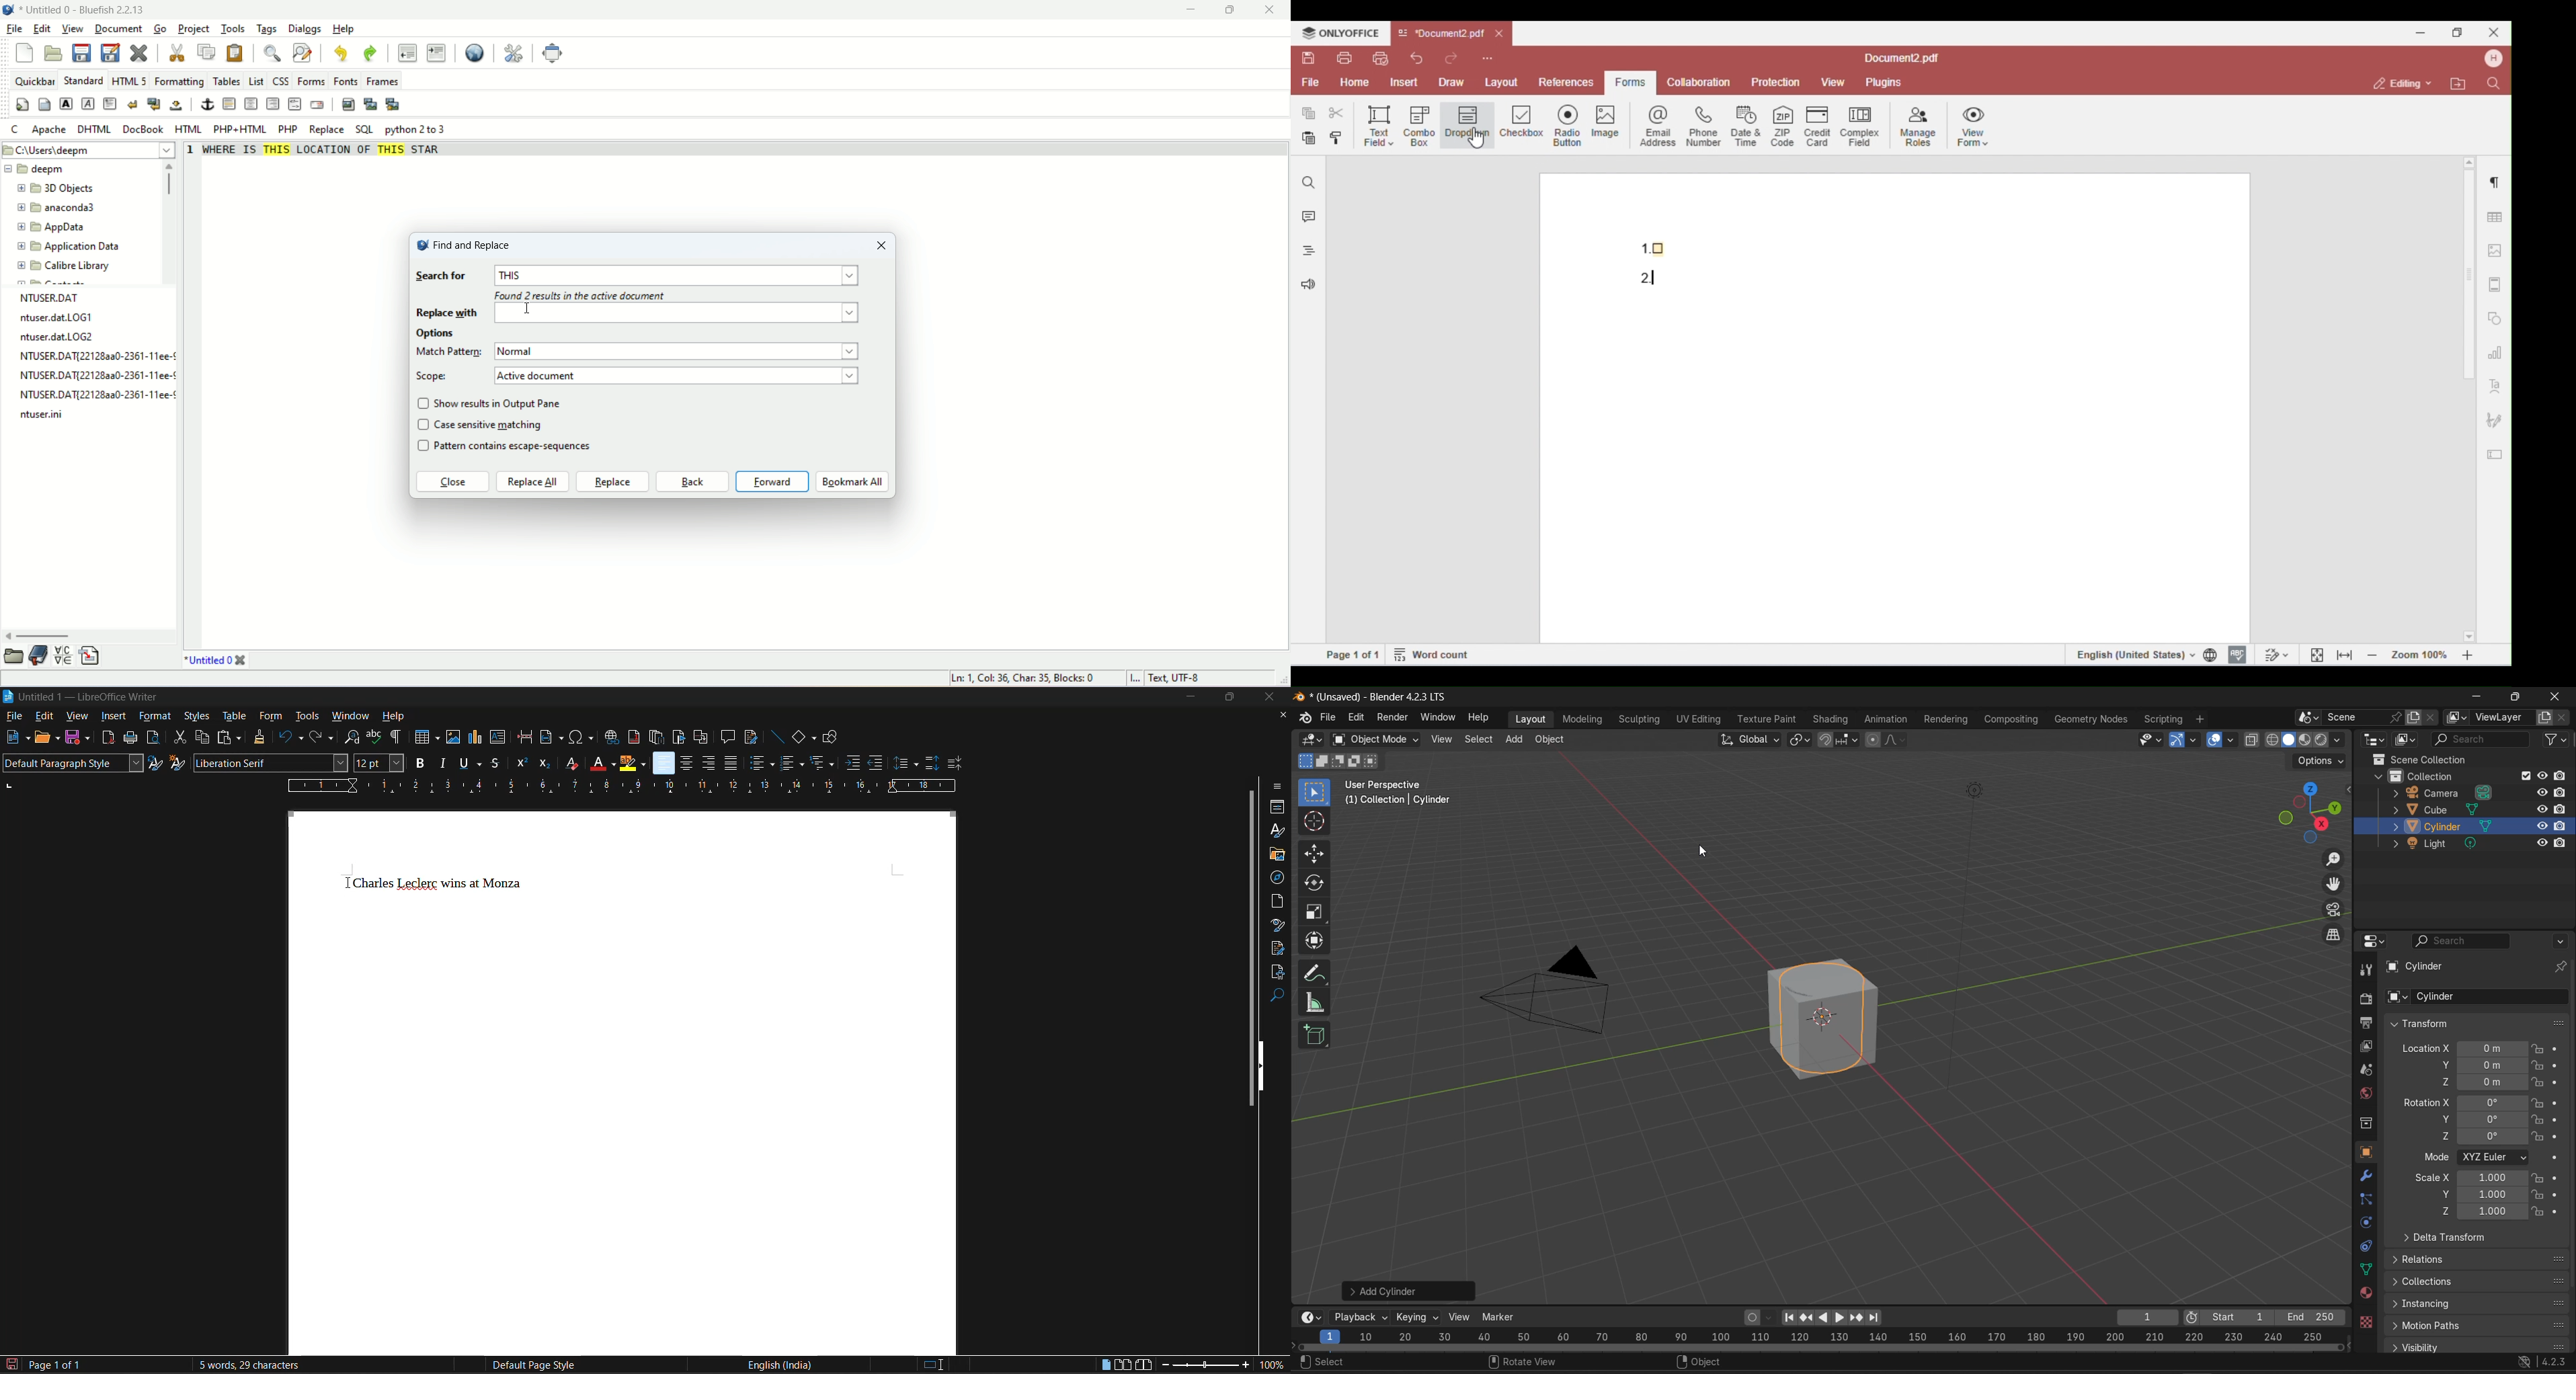 The width and height of the screenshot is (2576, 1400). What do you see at coordinates (16, 131) in the screenshot?
I see `C` at bounding box center [16, 131].